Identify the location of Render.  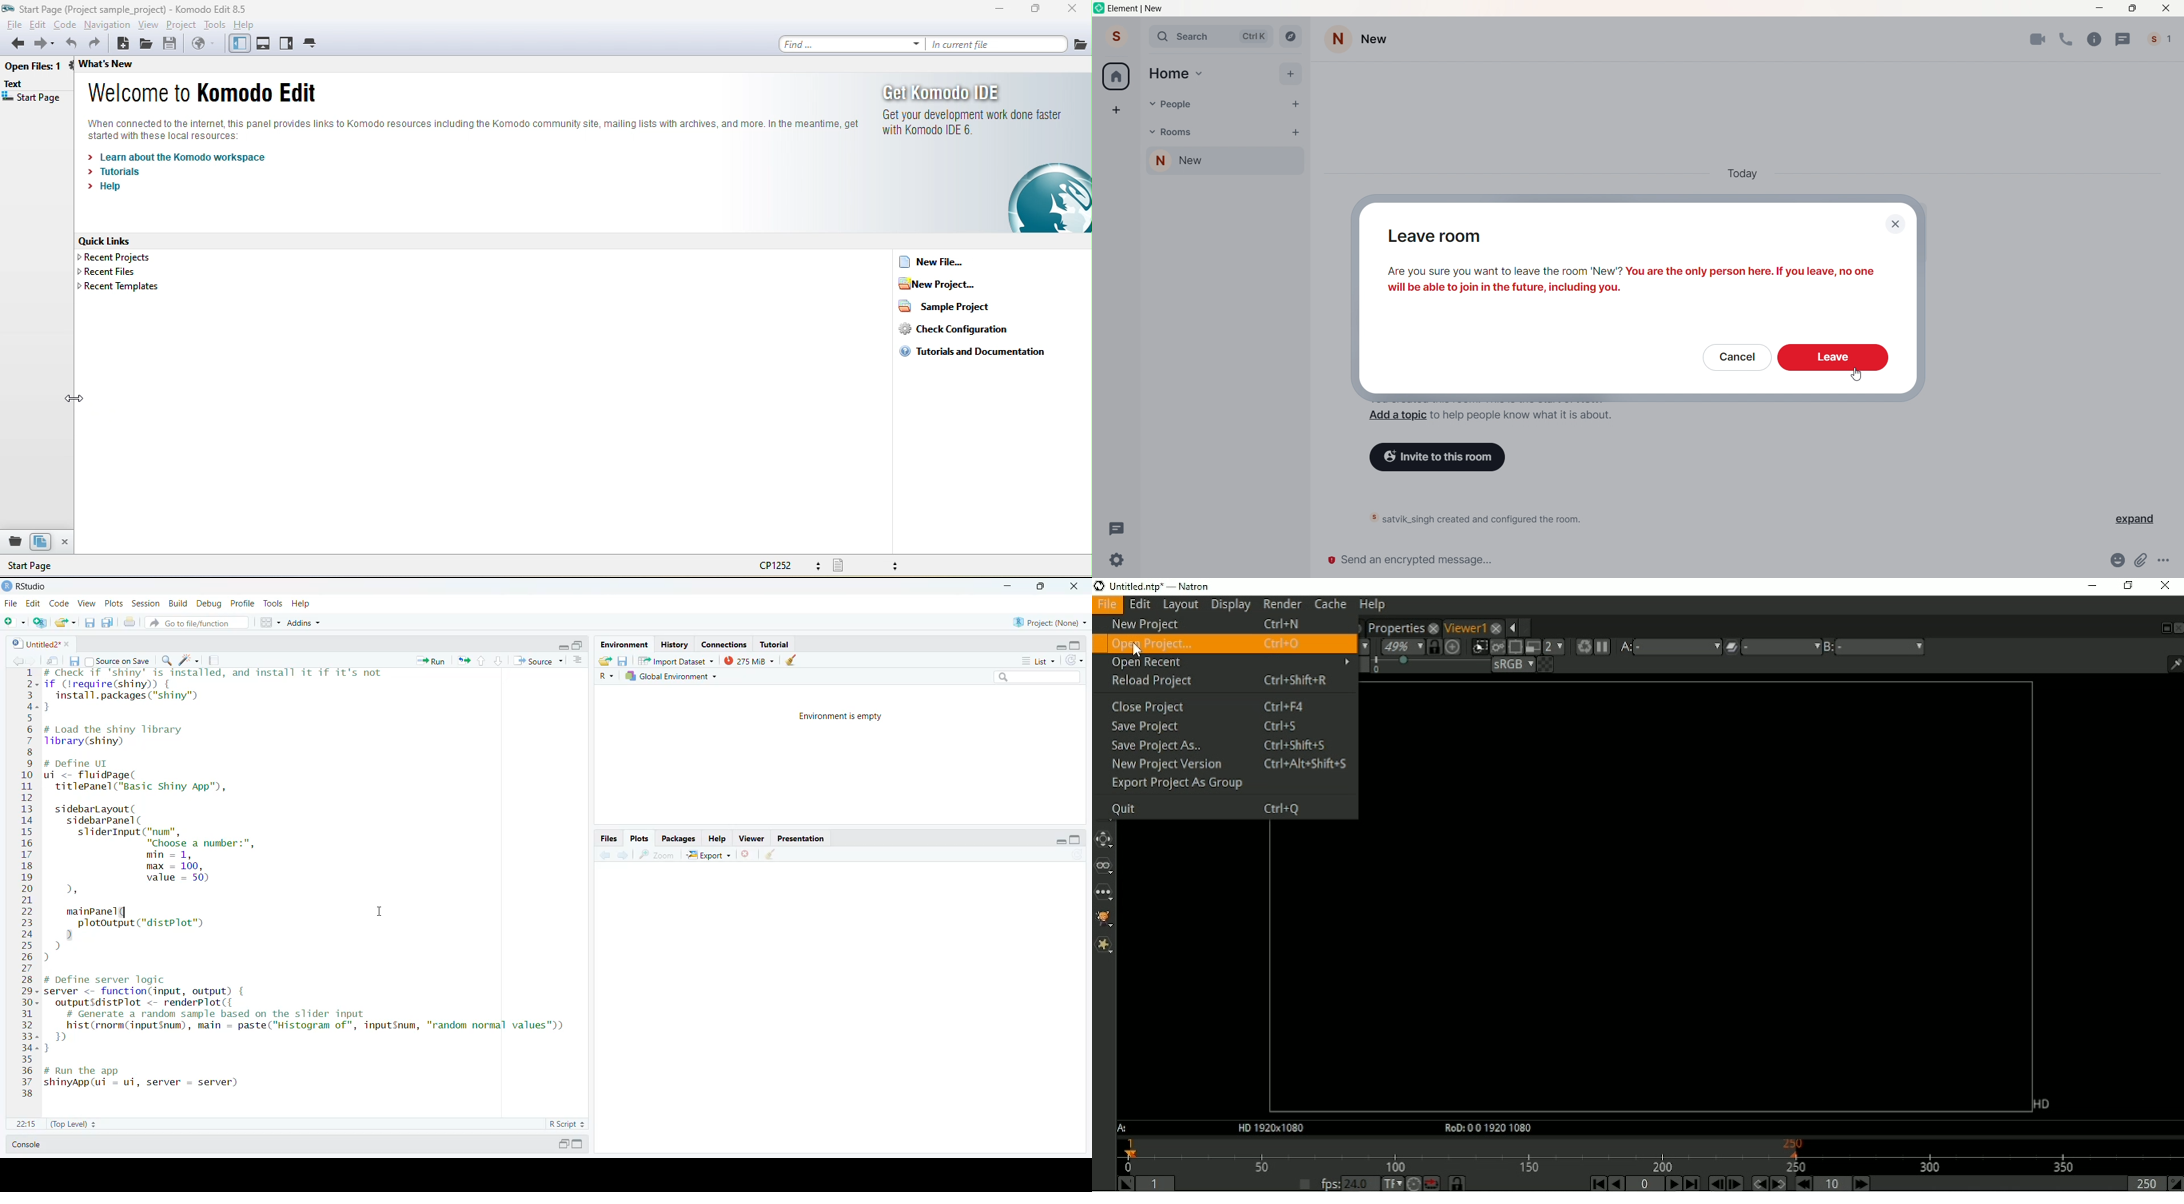
(1582, 647).